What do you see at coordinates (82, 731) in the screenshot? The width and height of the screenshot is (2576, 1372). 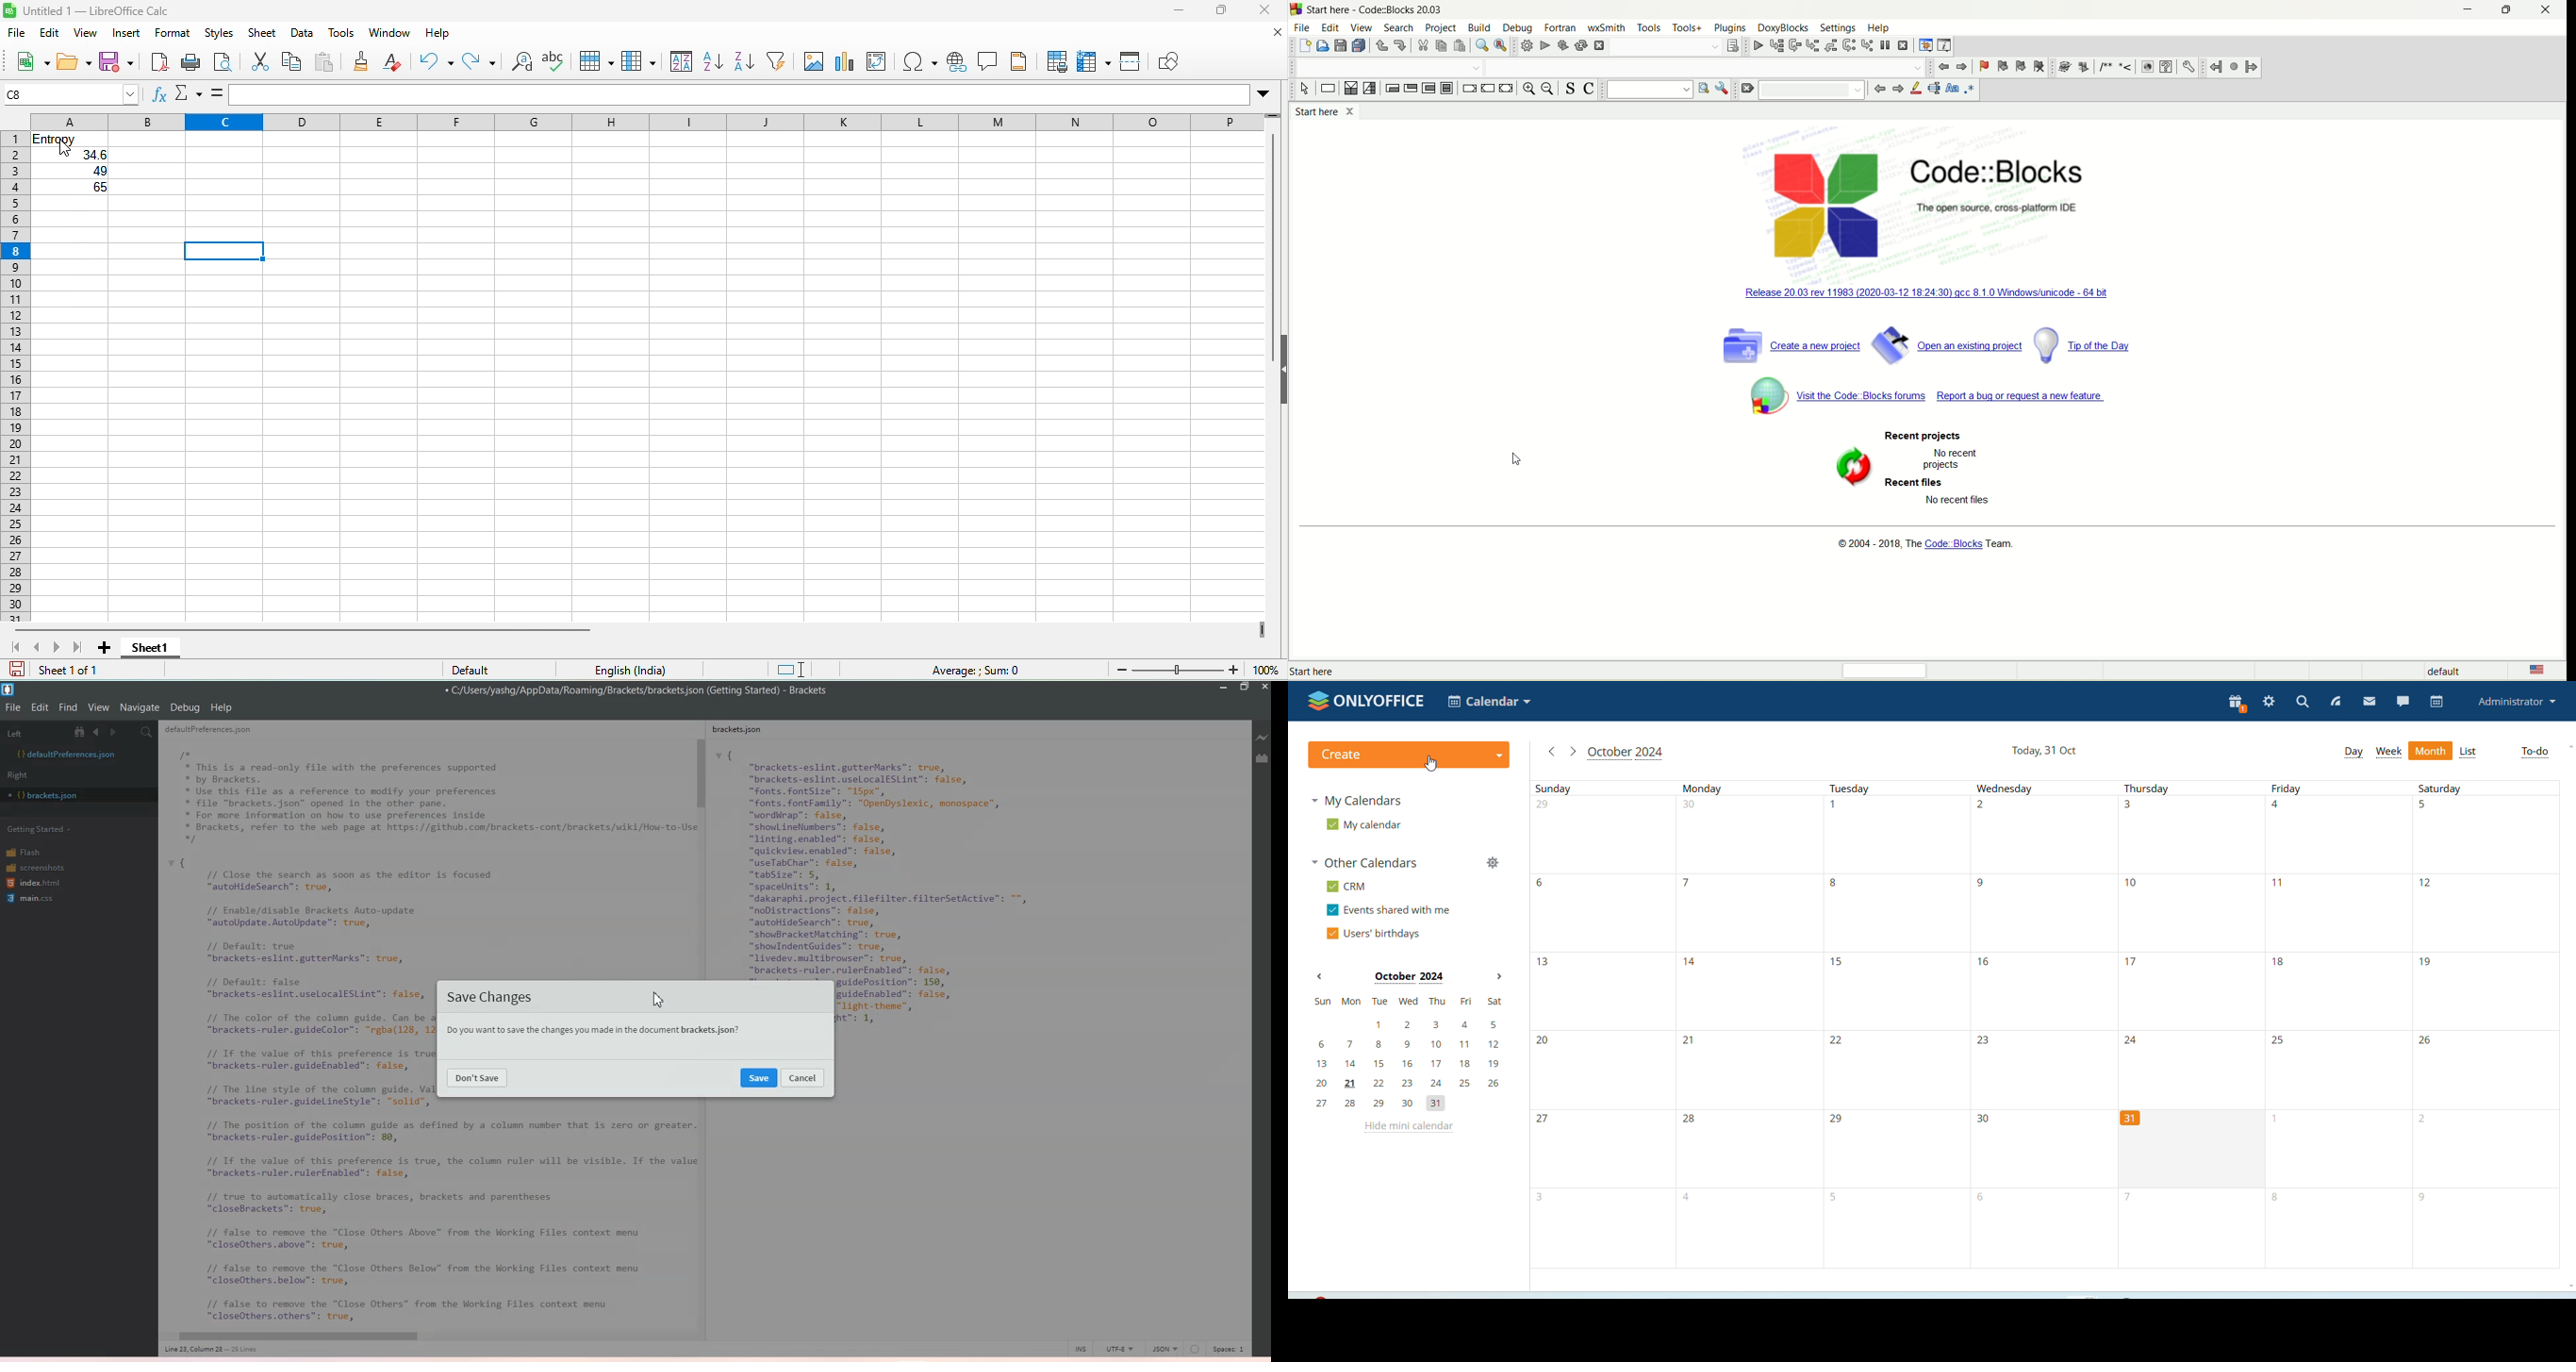 I see `Show in file tree` at bounding box center [82, 731].